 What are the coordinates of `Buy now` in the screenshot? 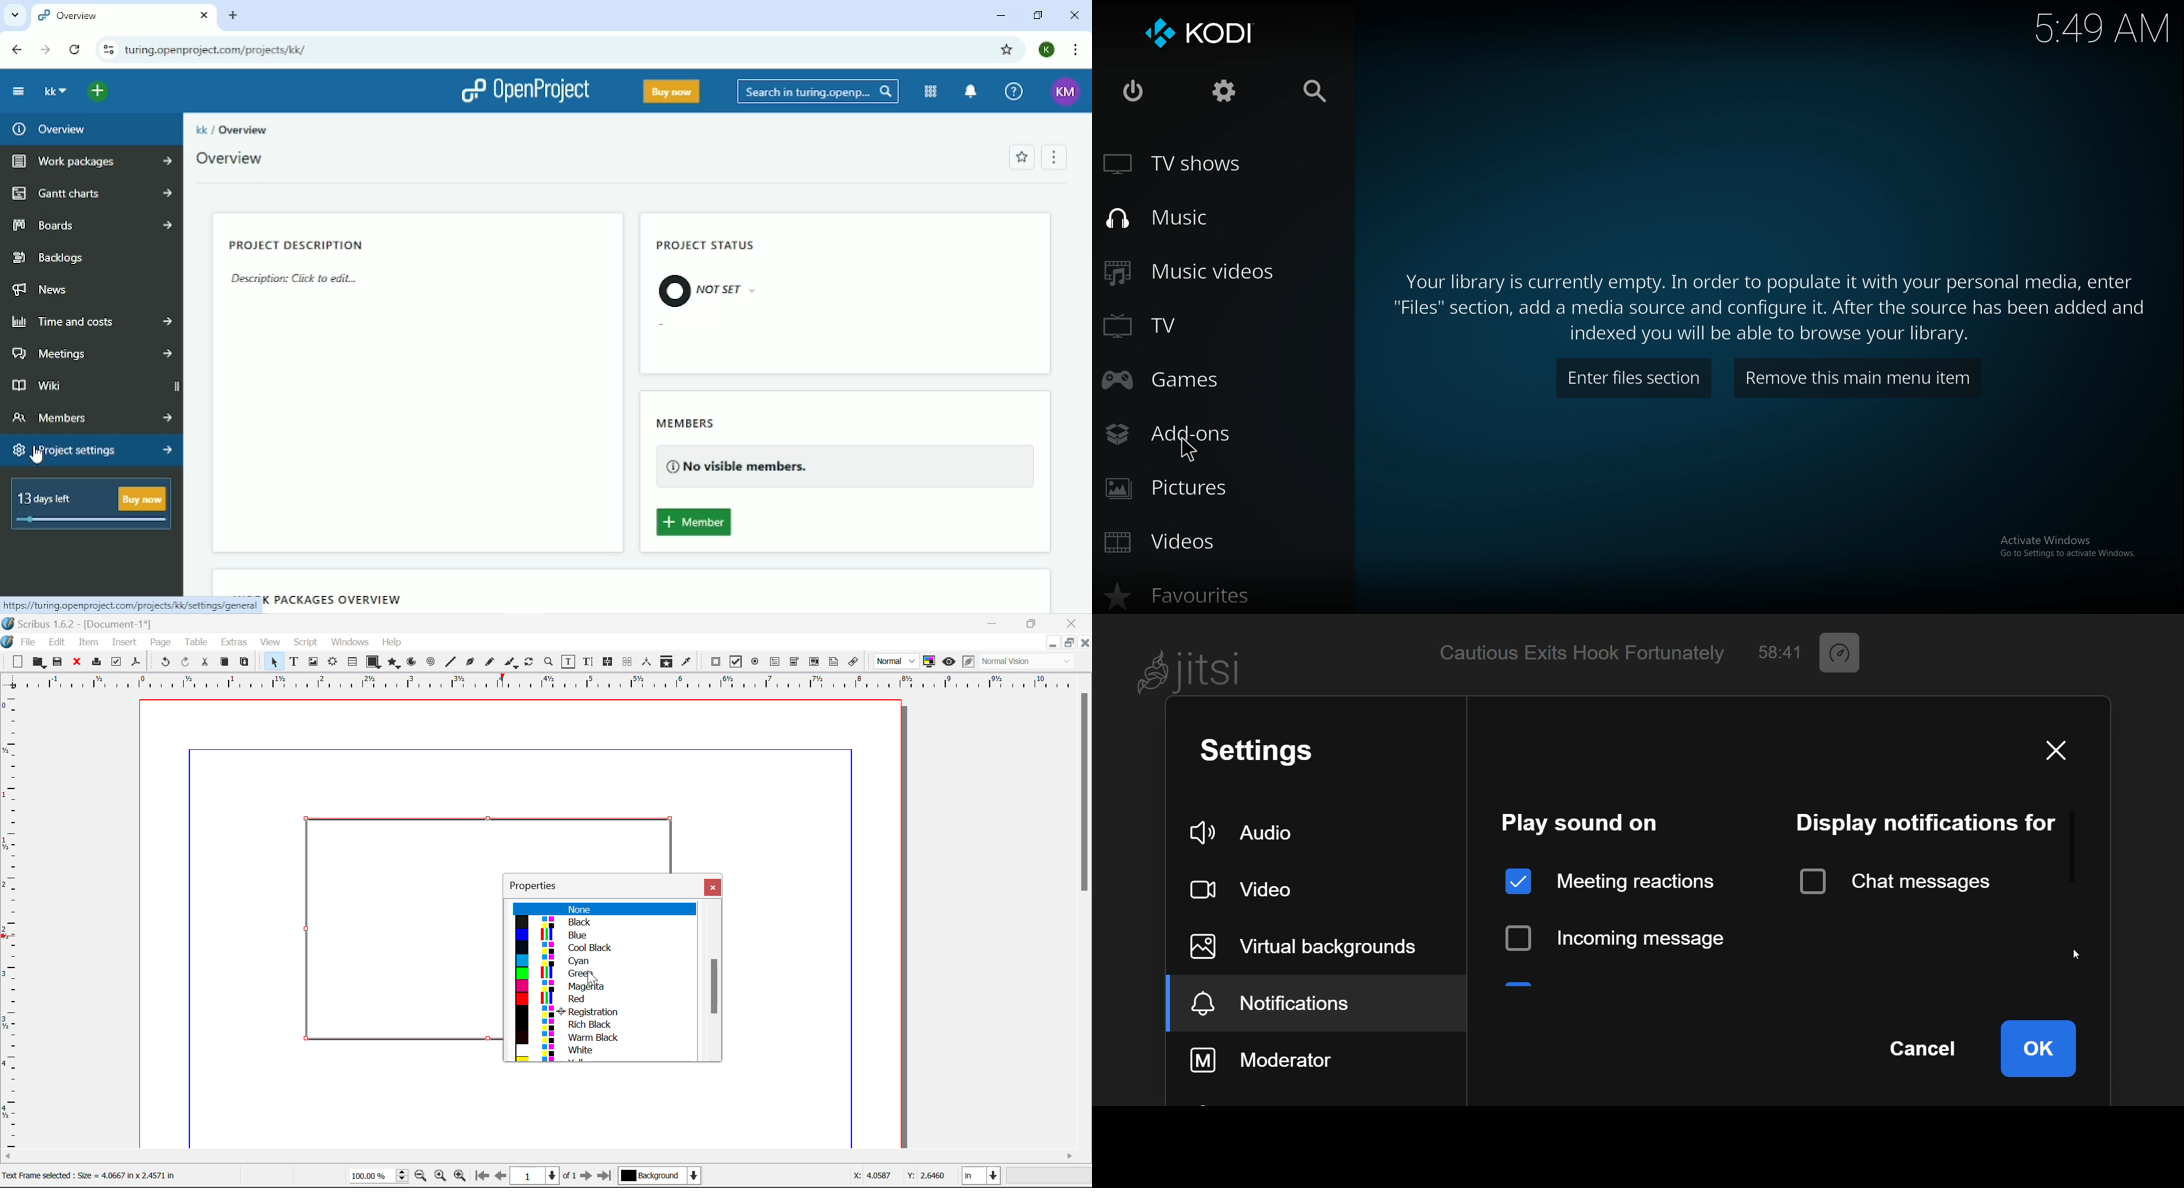 It's located at (670, 93).